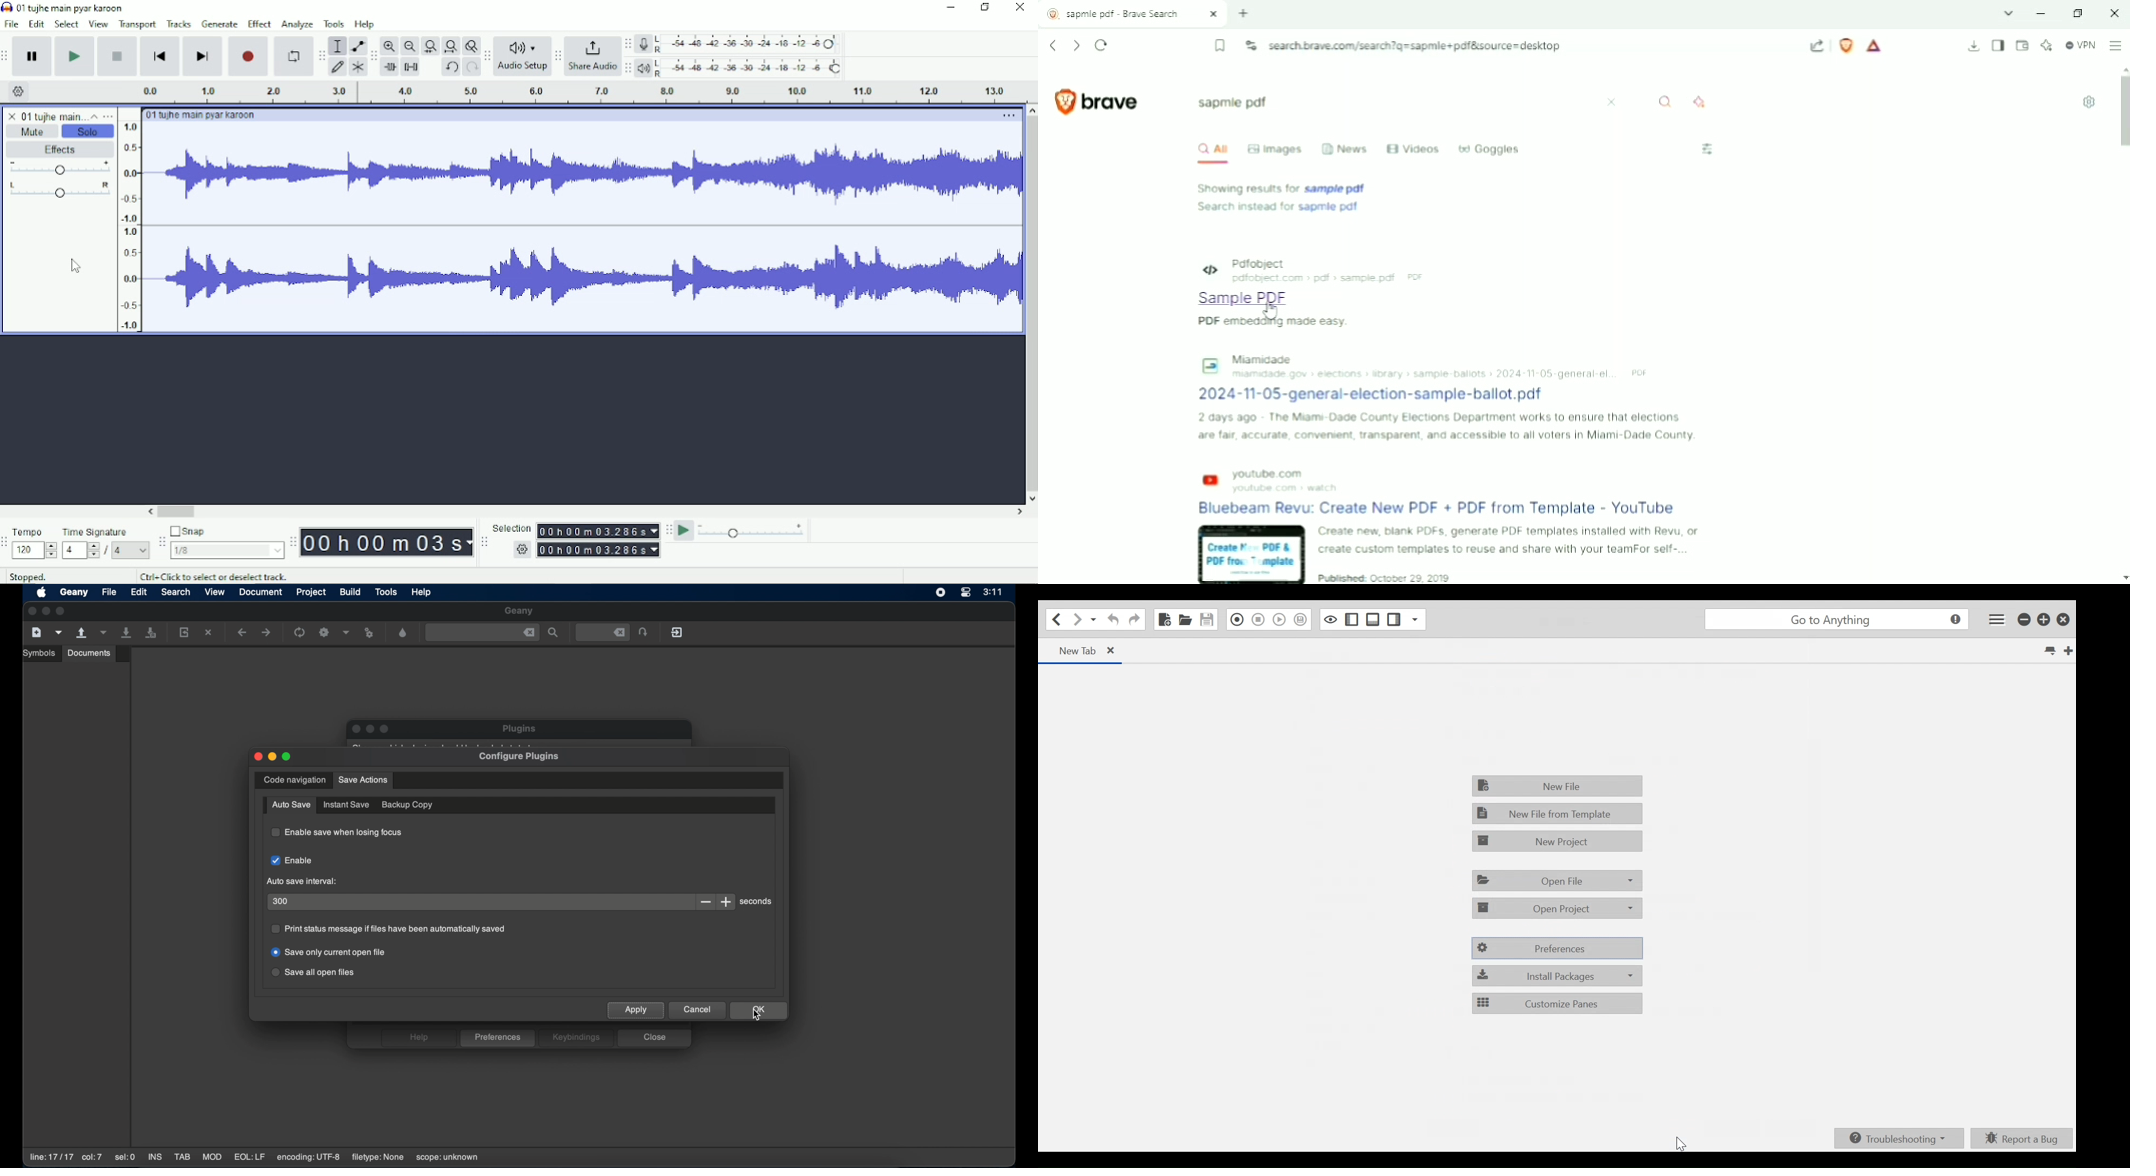 This screenshot has height=1176, width=2156. I want to click on Analyze, so click(297, 24).